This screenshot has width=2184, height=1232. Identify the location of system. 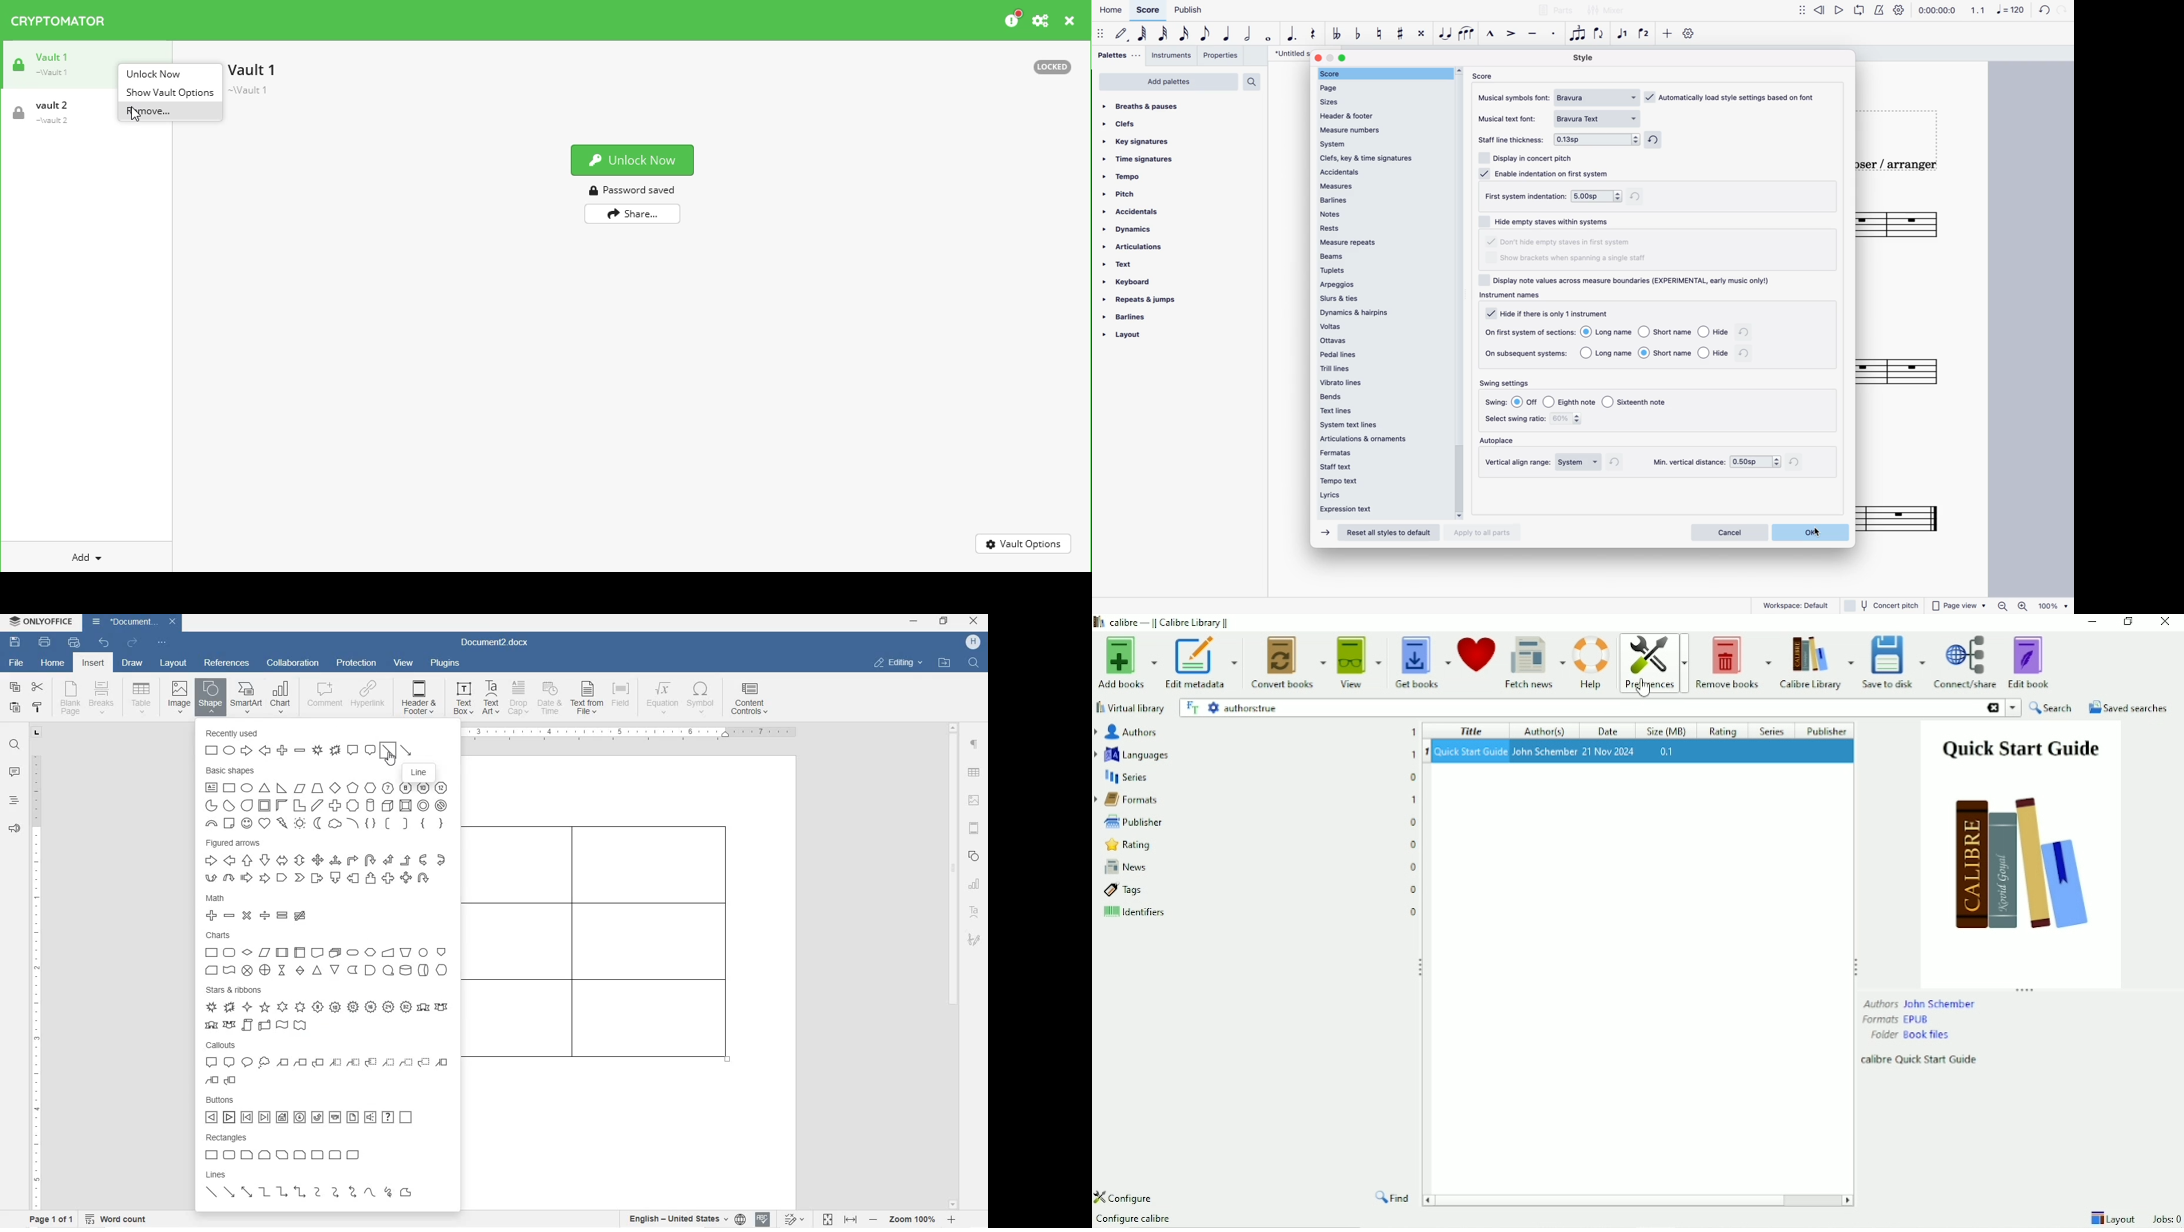
(1380, 144).